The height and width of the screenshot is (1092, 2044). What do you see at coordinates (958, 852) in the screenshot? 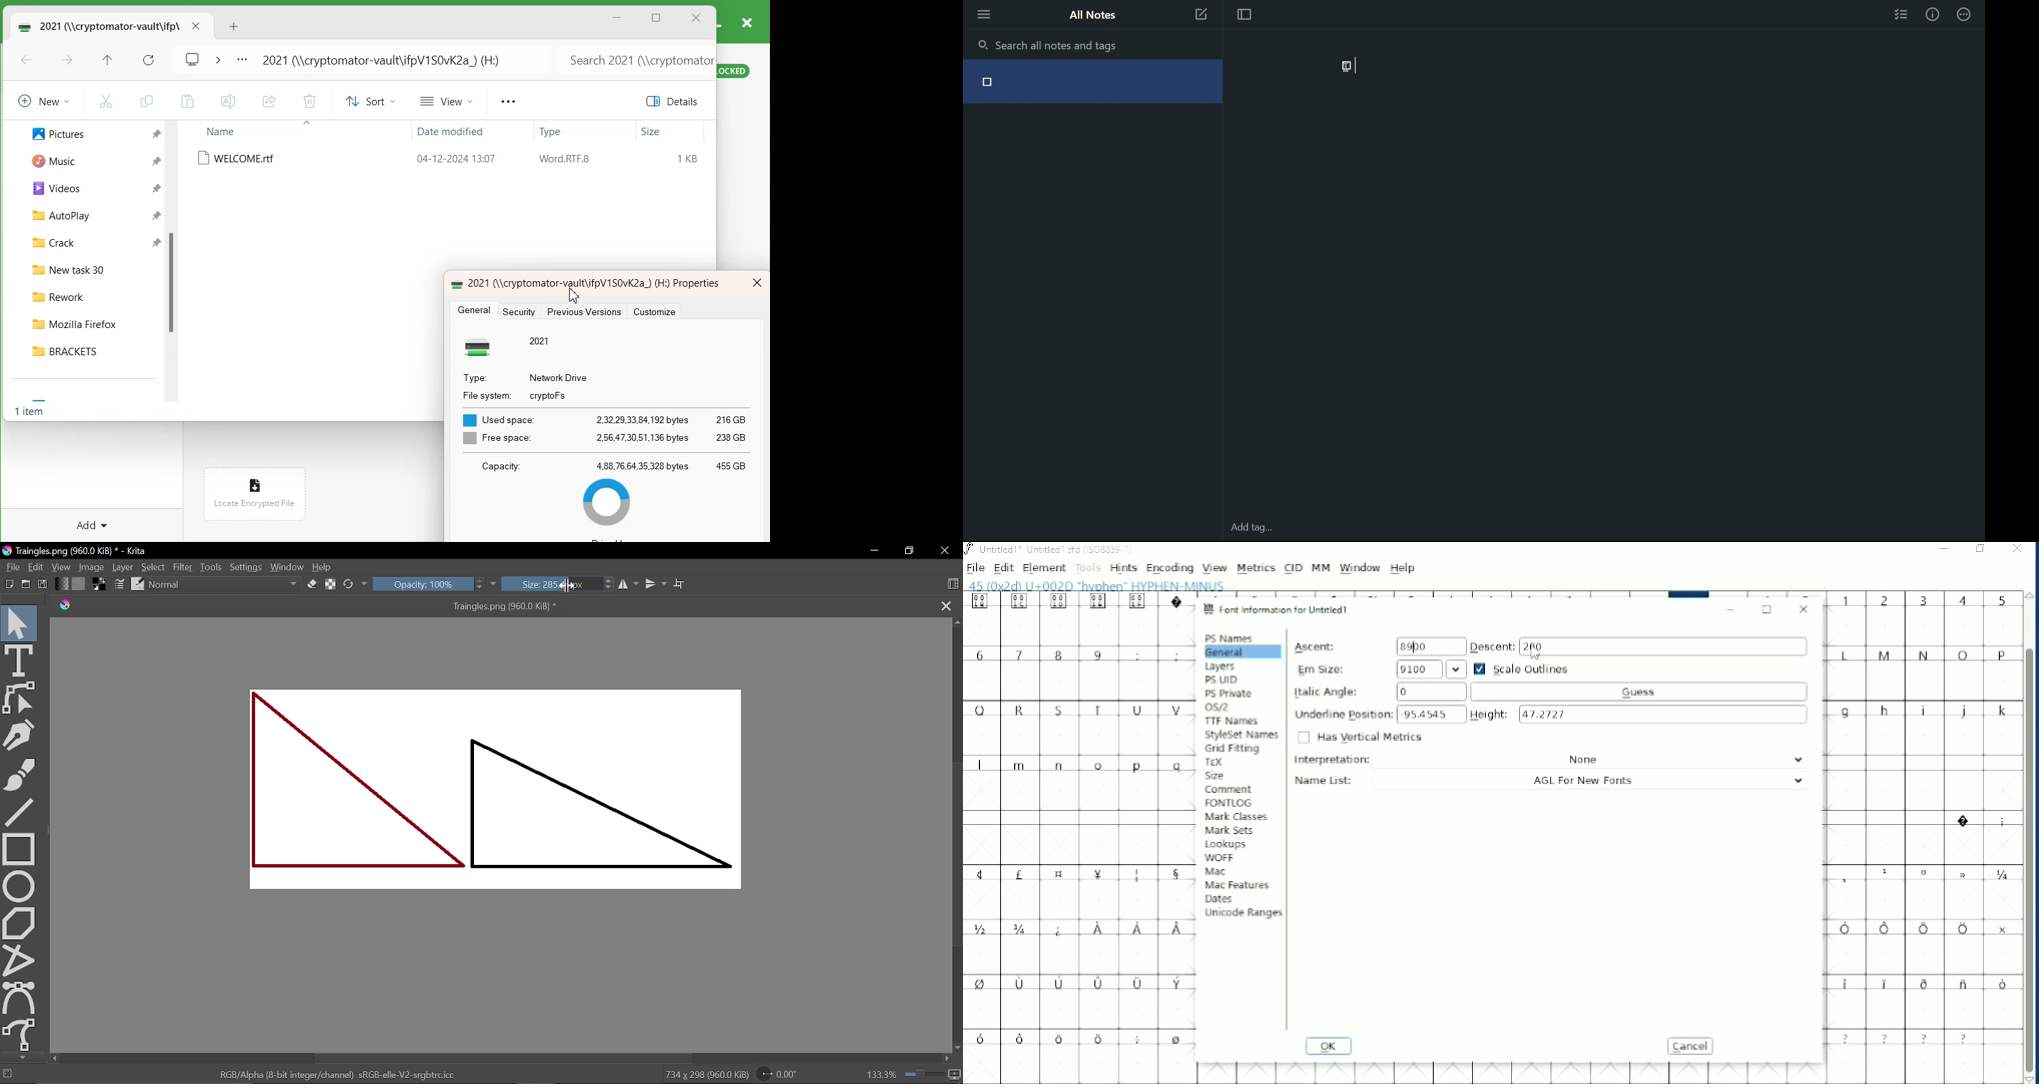
I see `Vertical scrollbar` at bounding box center [958, 852].